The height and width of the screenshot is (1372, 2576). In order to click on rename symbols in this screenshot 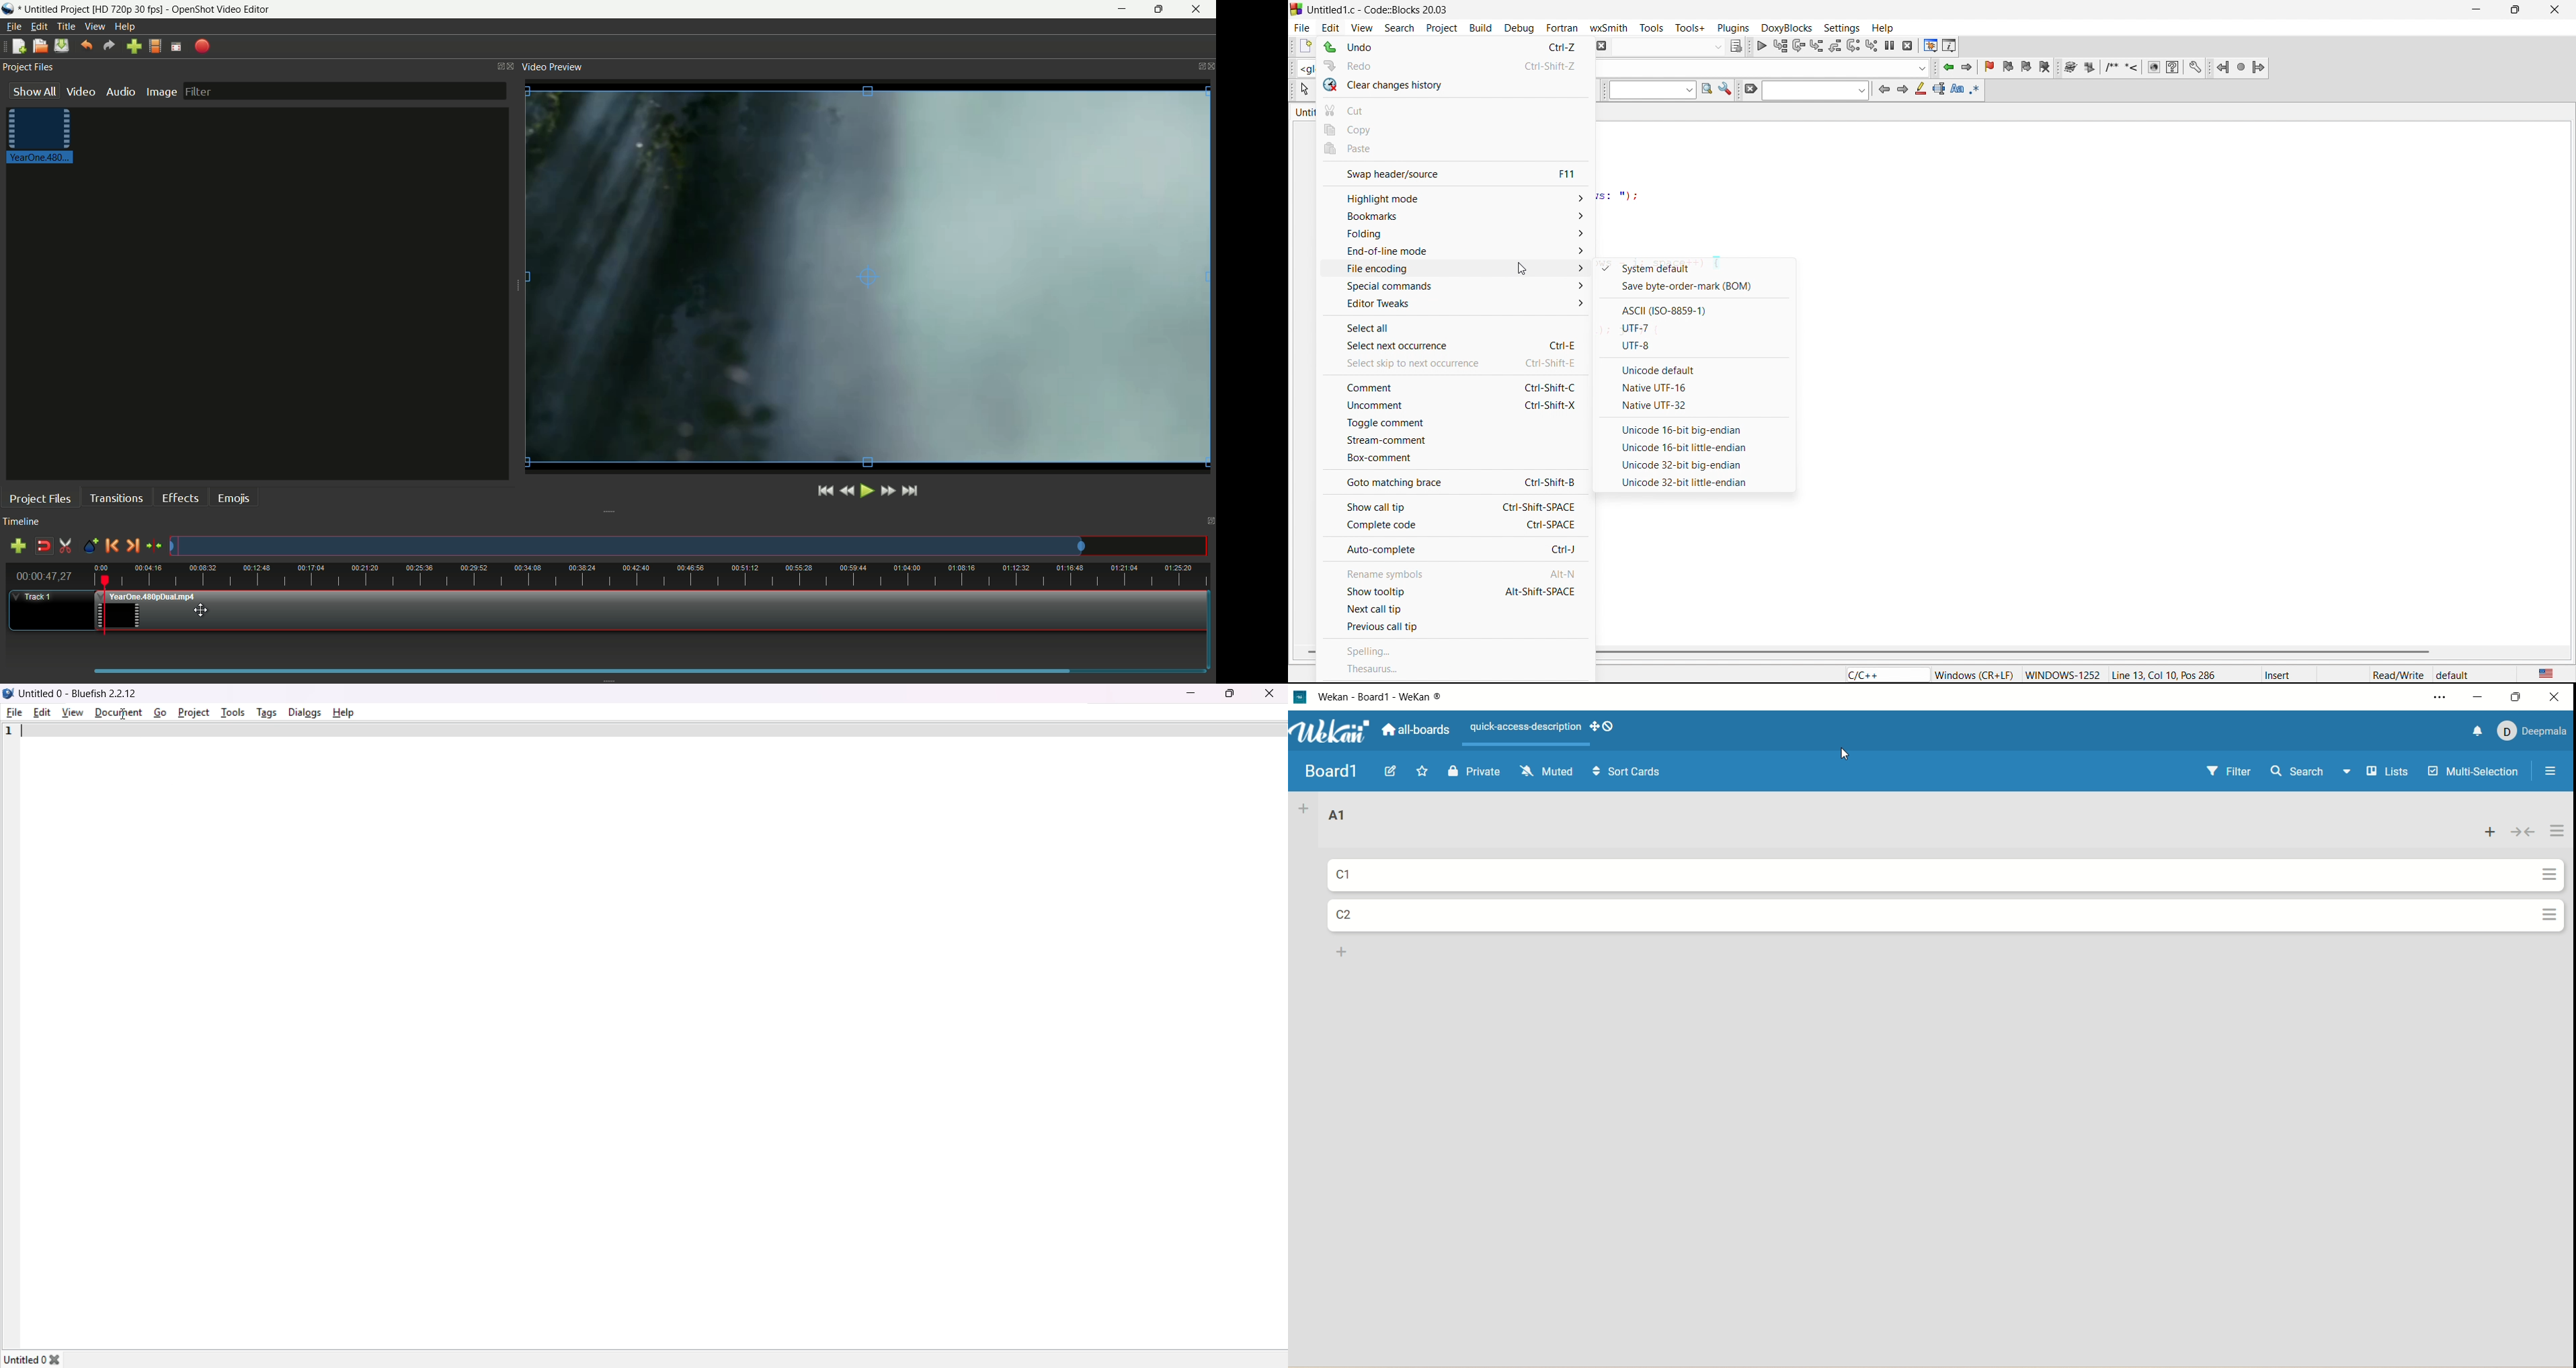, I will do `click(1456, 574)`.